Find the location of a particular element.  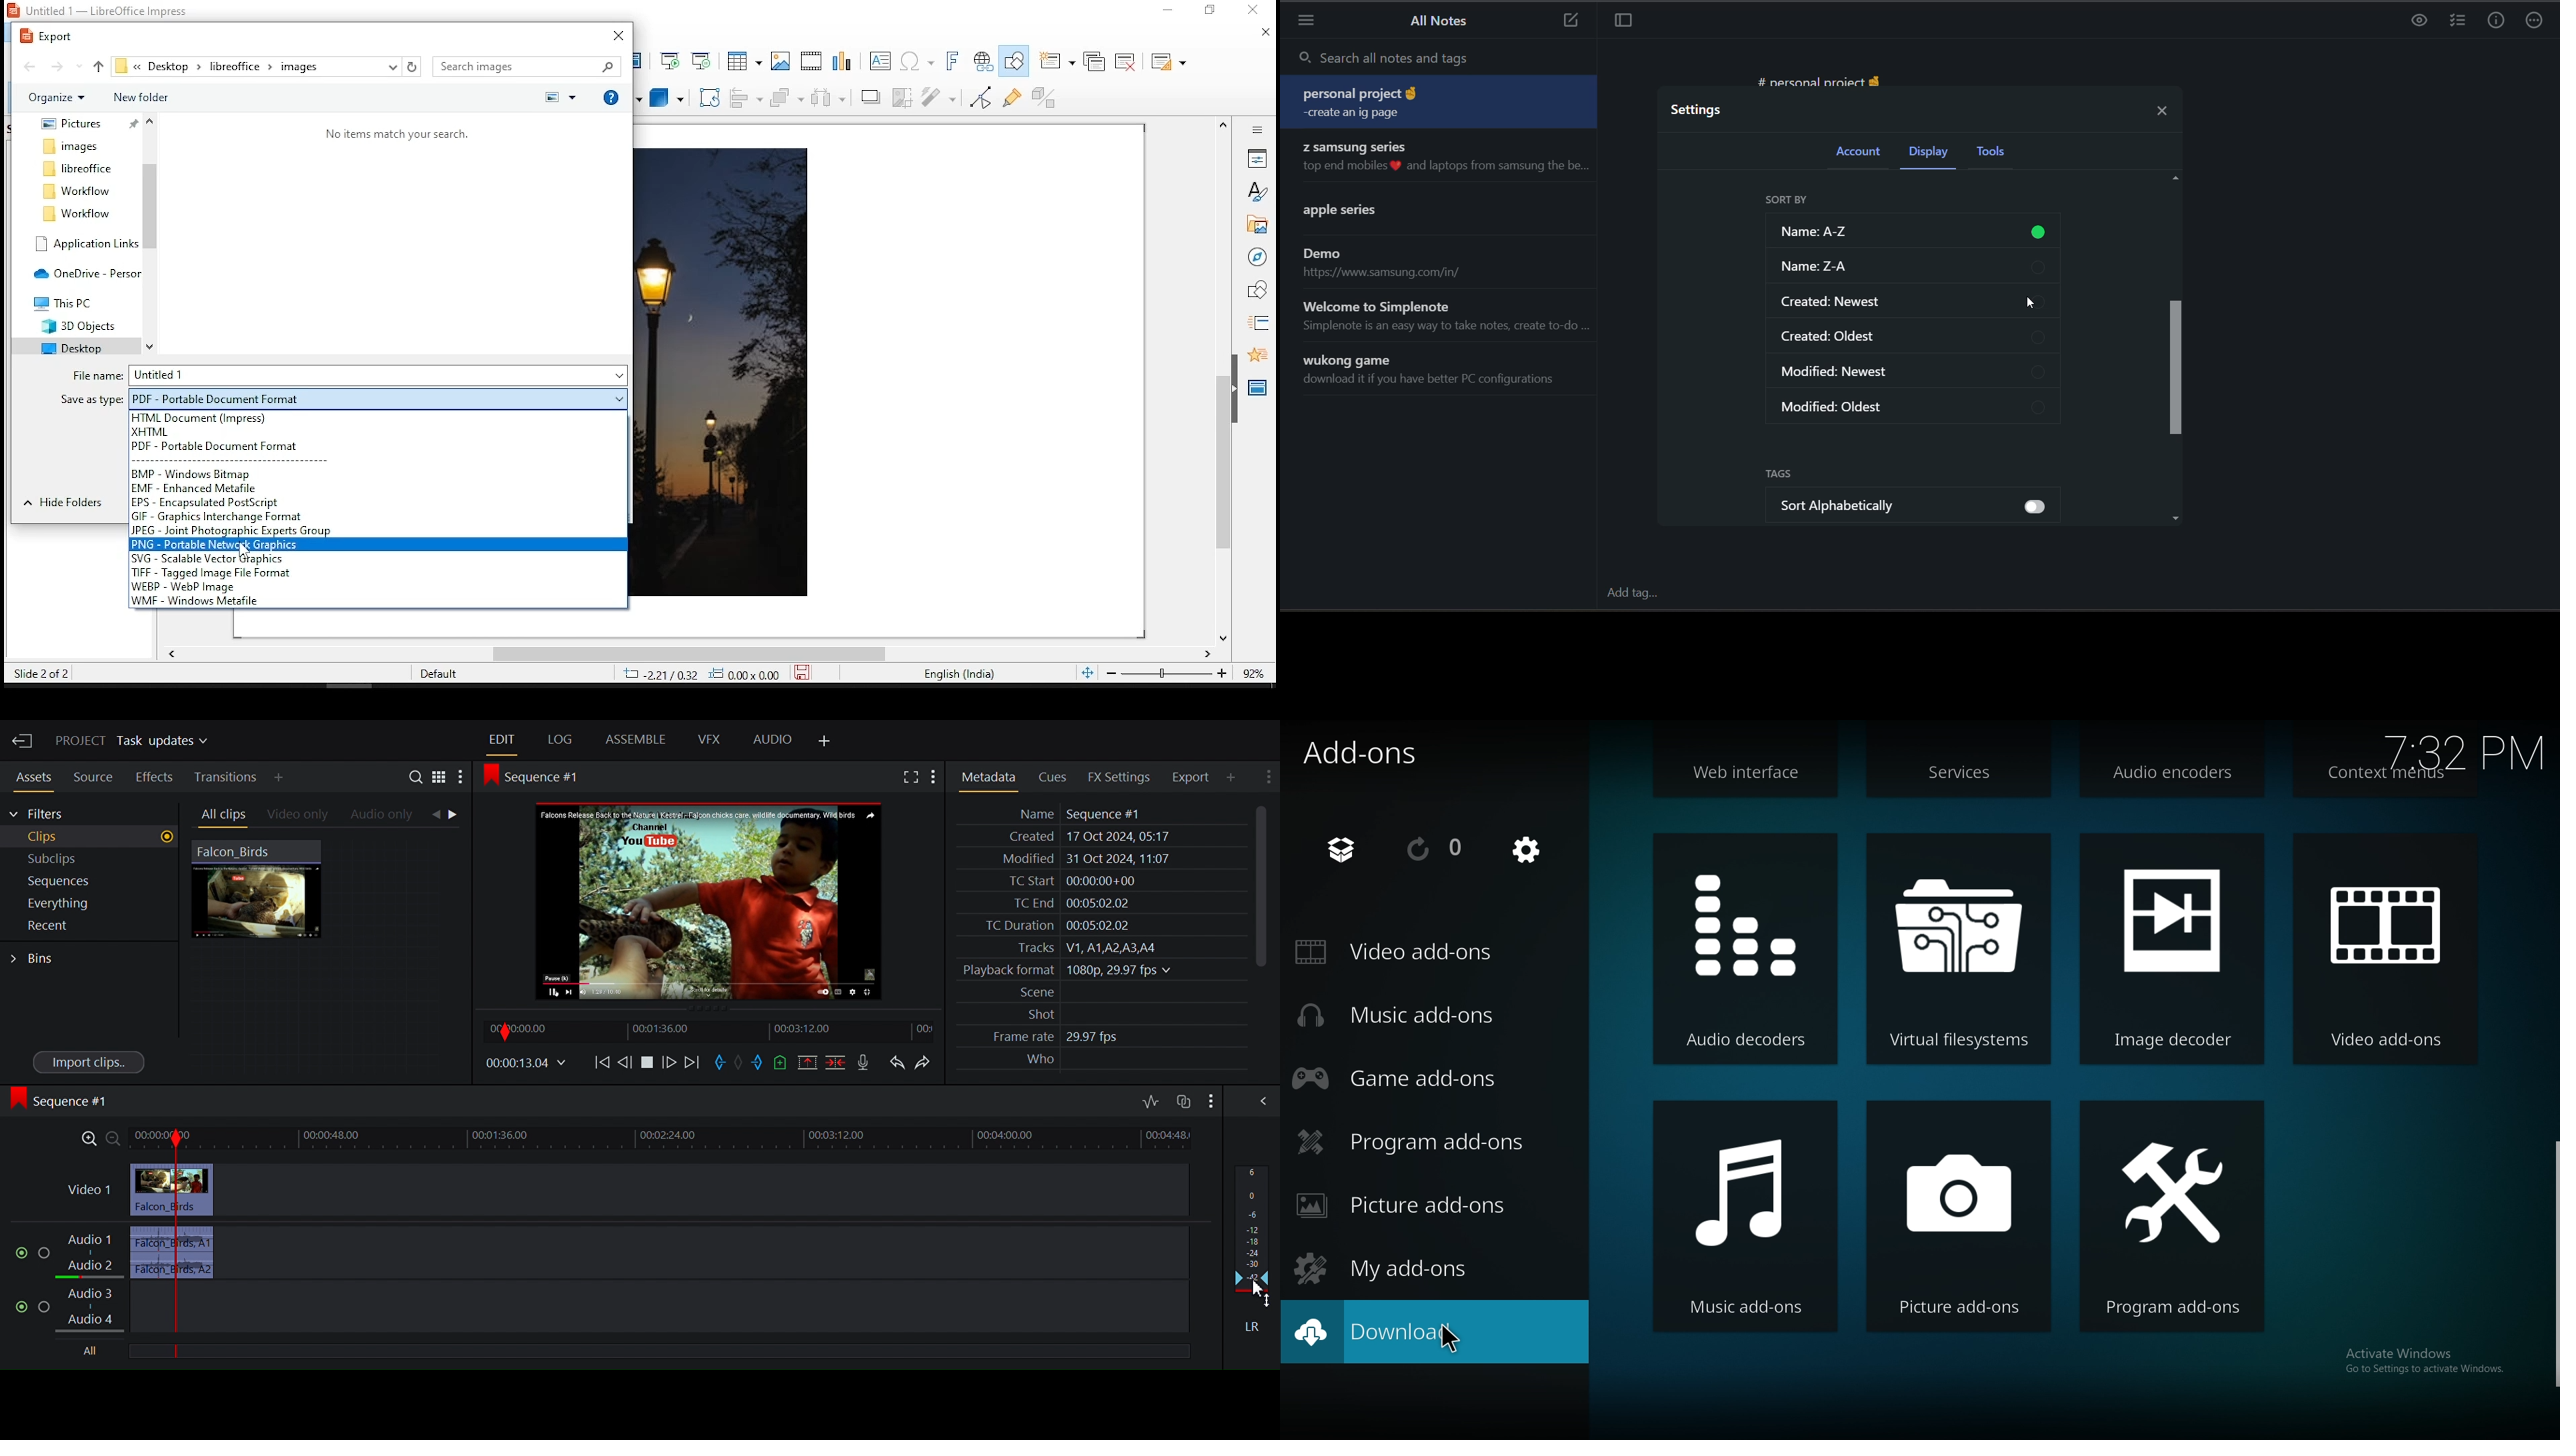

Zoom out is located at coordinates (114, 1139).